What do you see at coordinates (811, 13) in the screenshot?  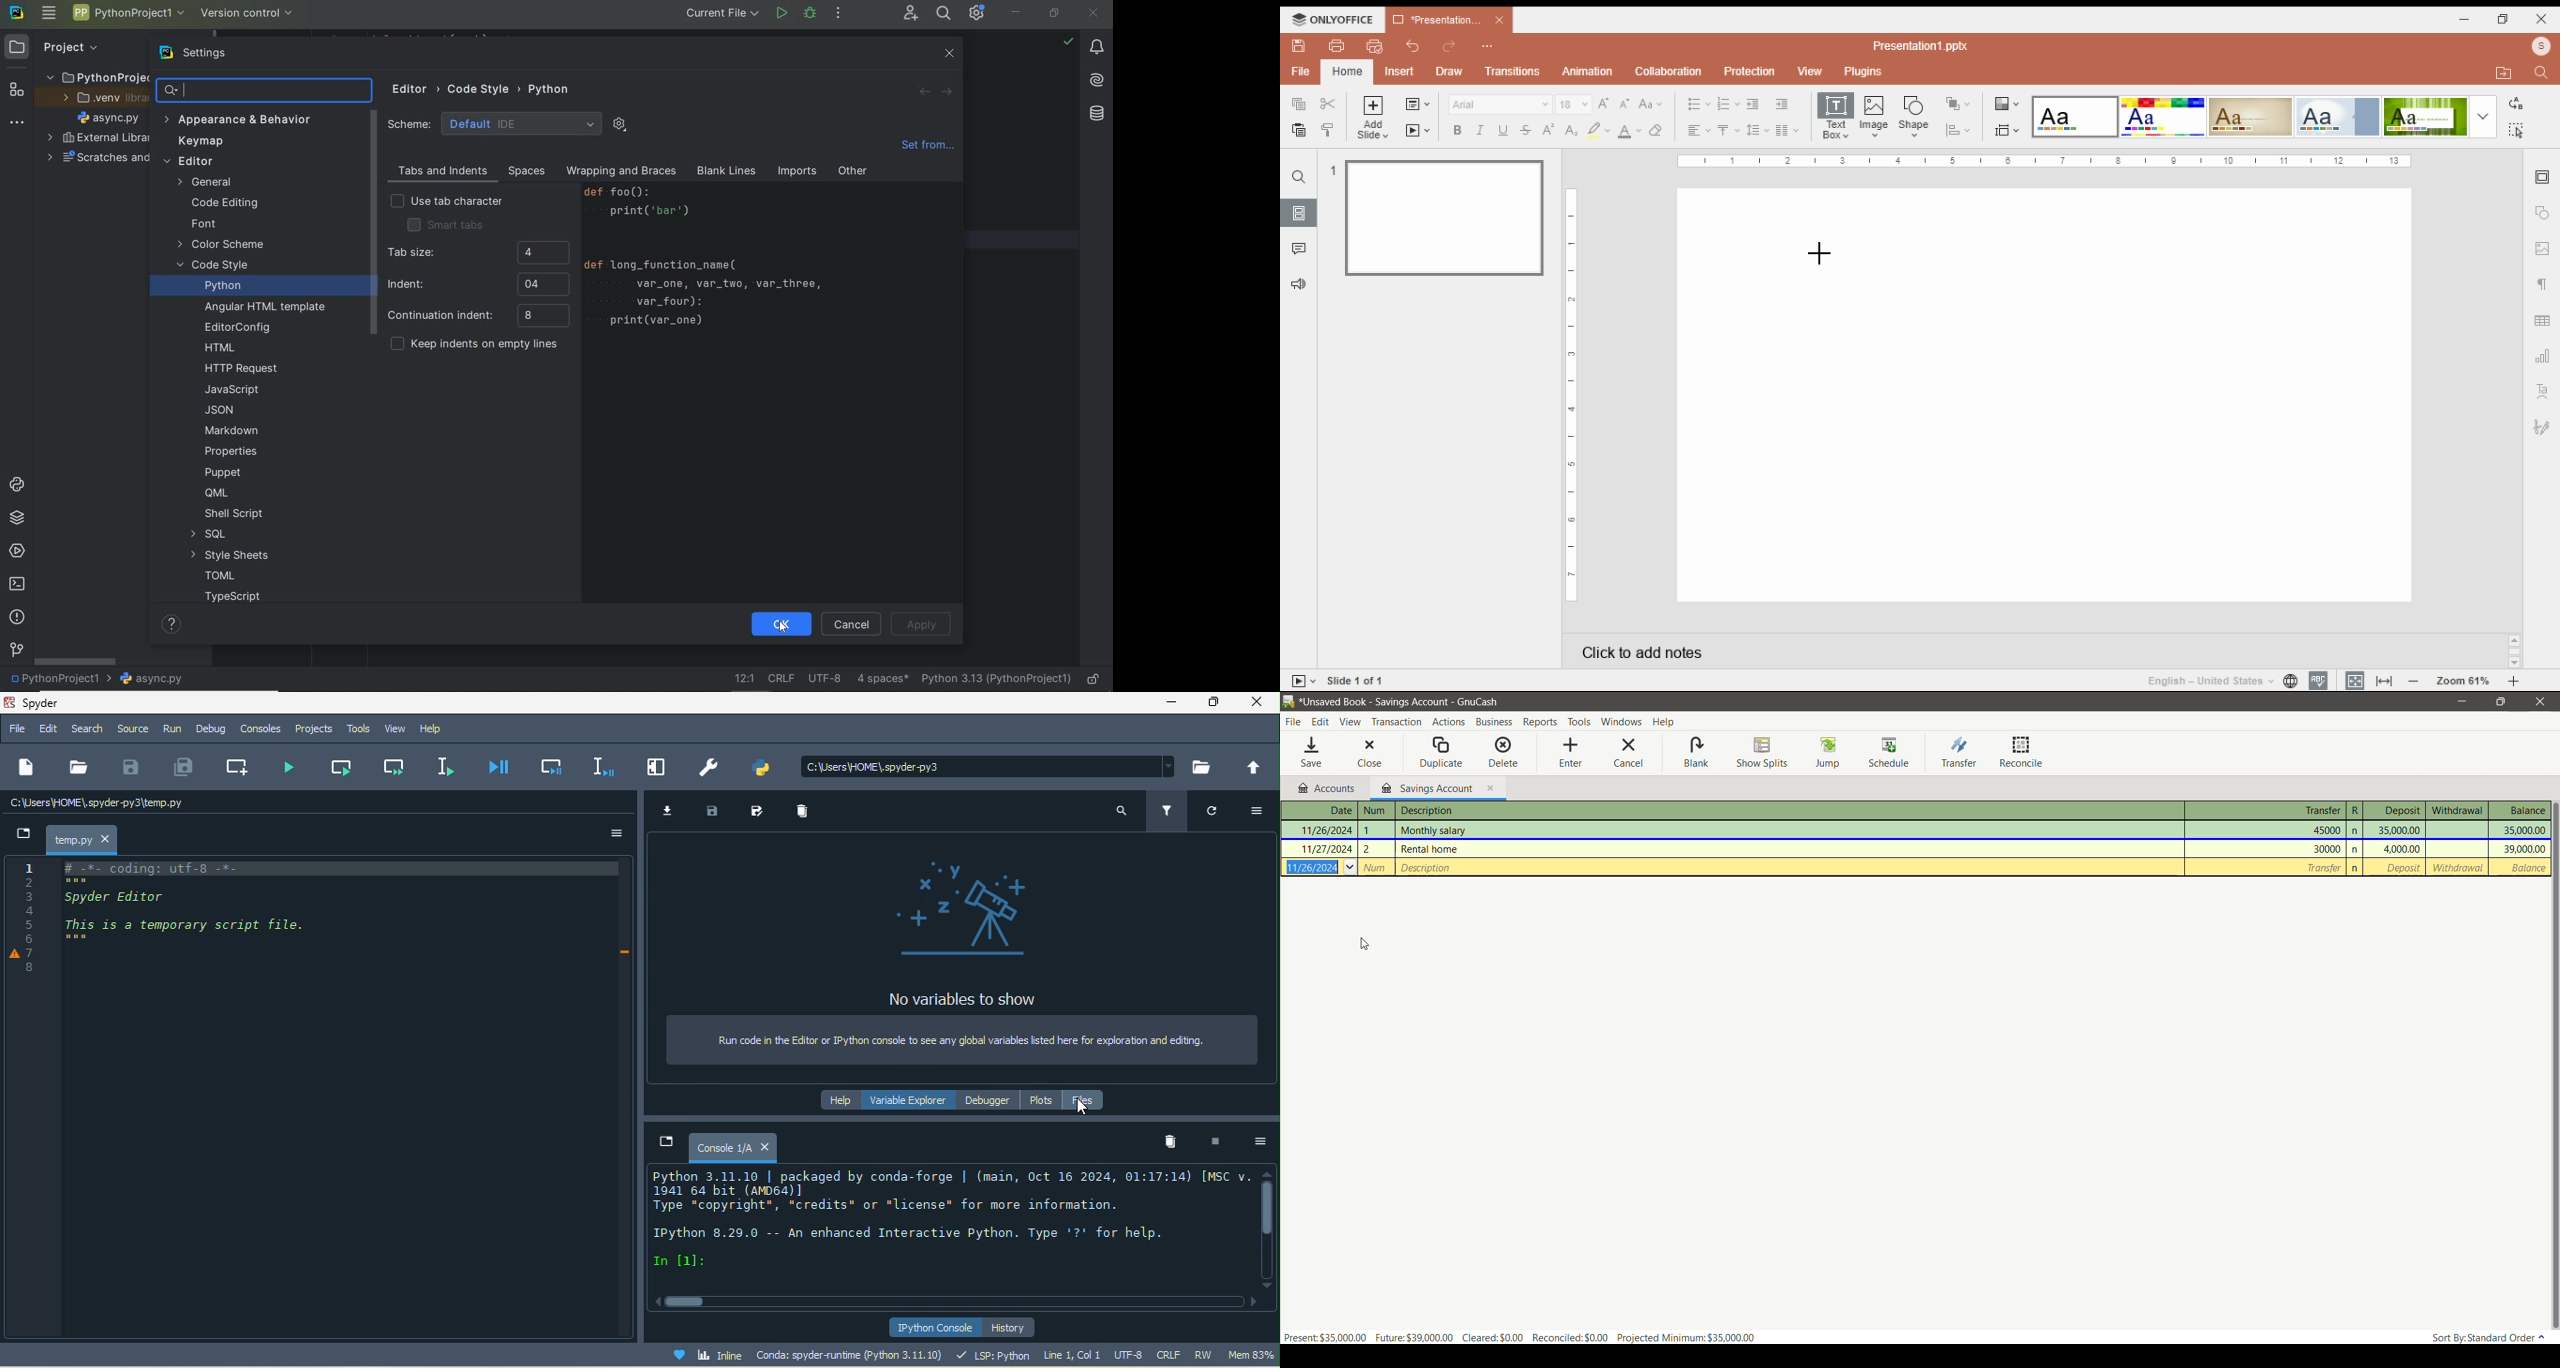 I see `debug` at bounding box center [811, 13].